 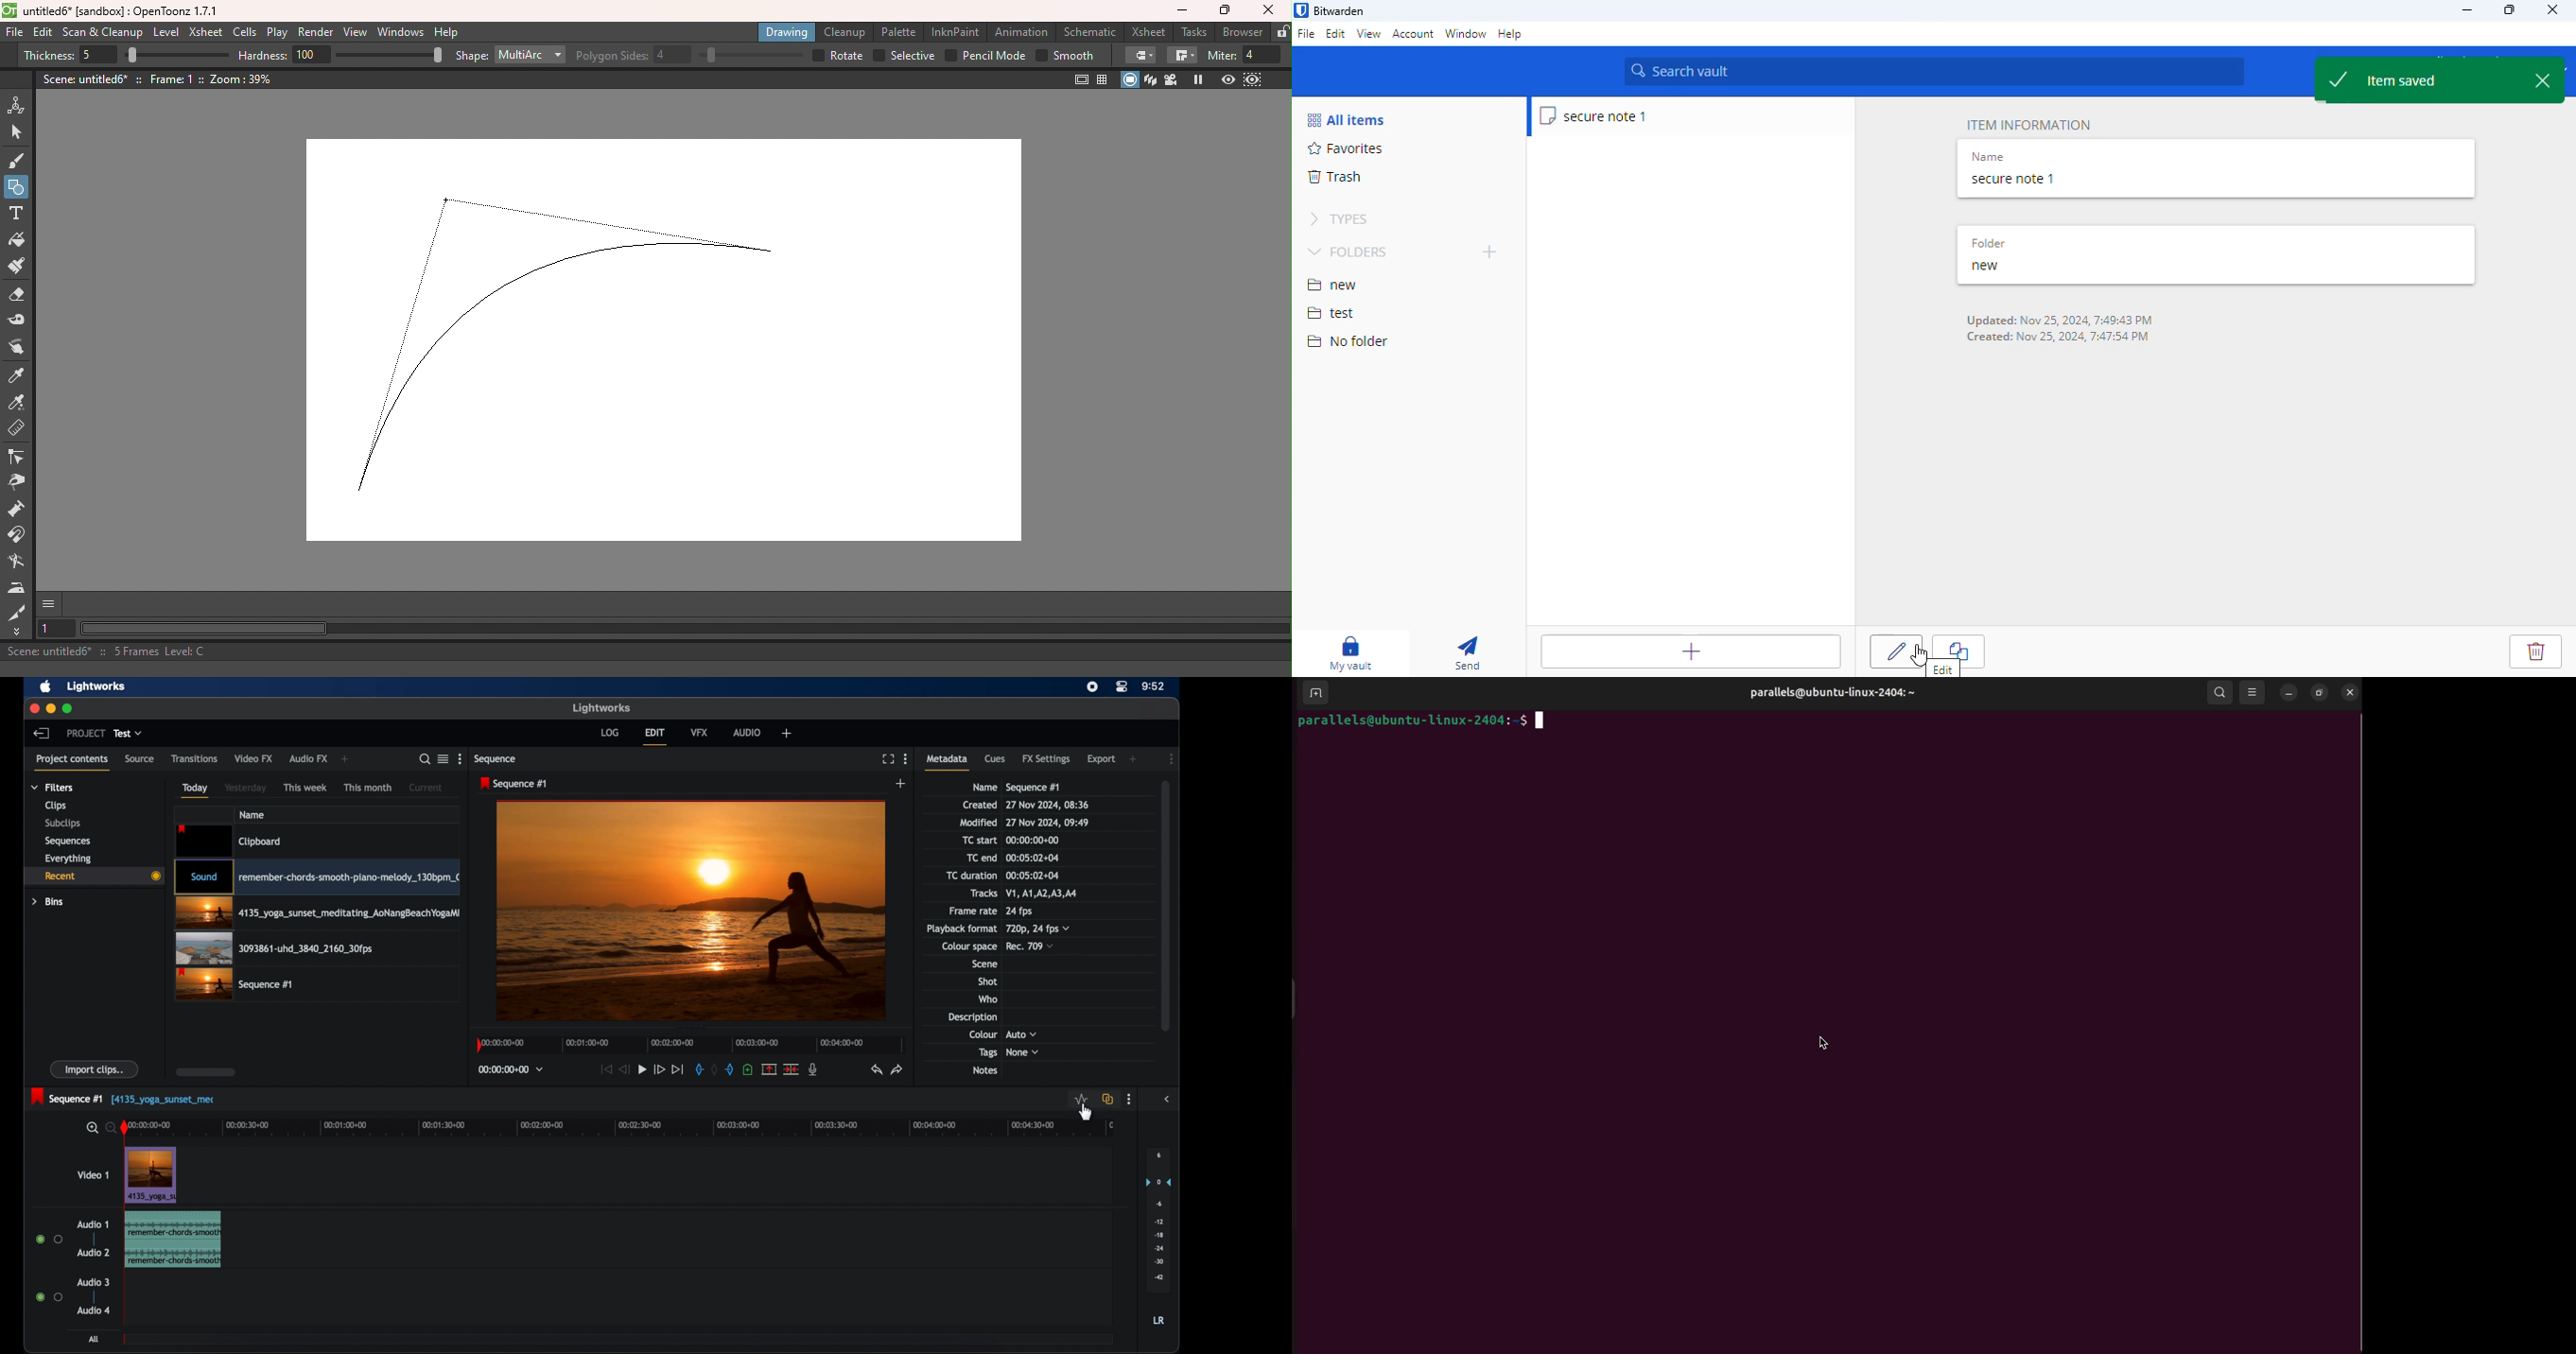 What do you see at coordinates (346, 759) in the screenshot?
I see `add` at bounding box center [346, 759].